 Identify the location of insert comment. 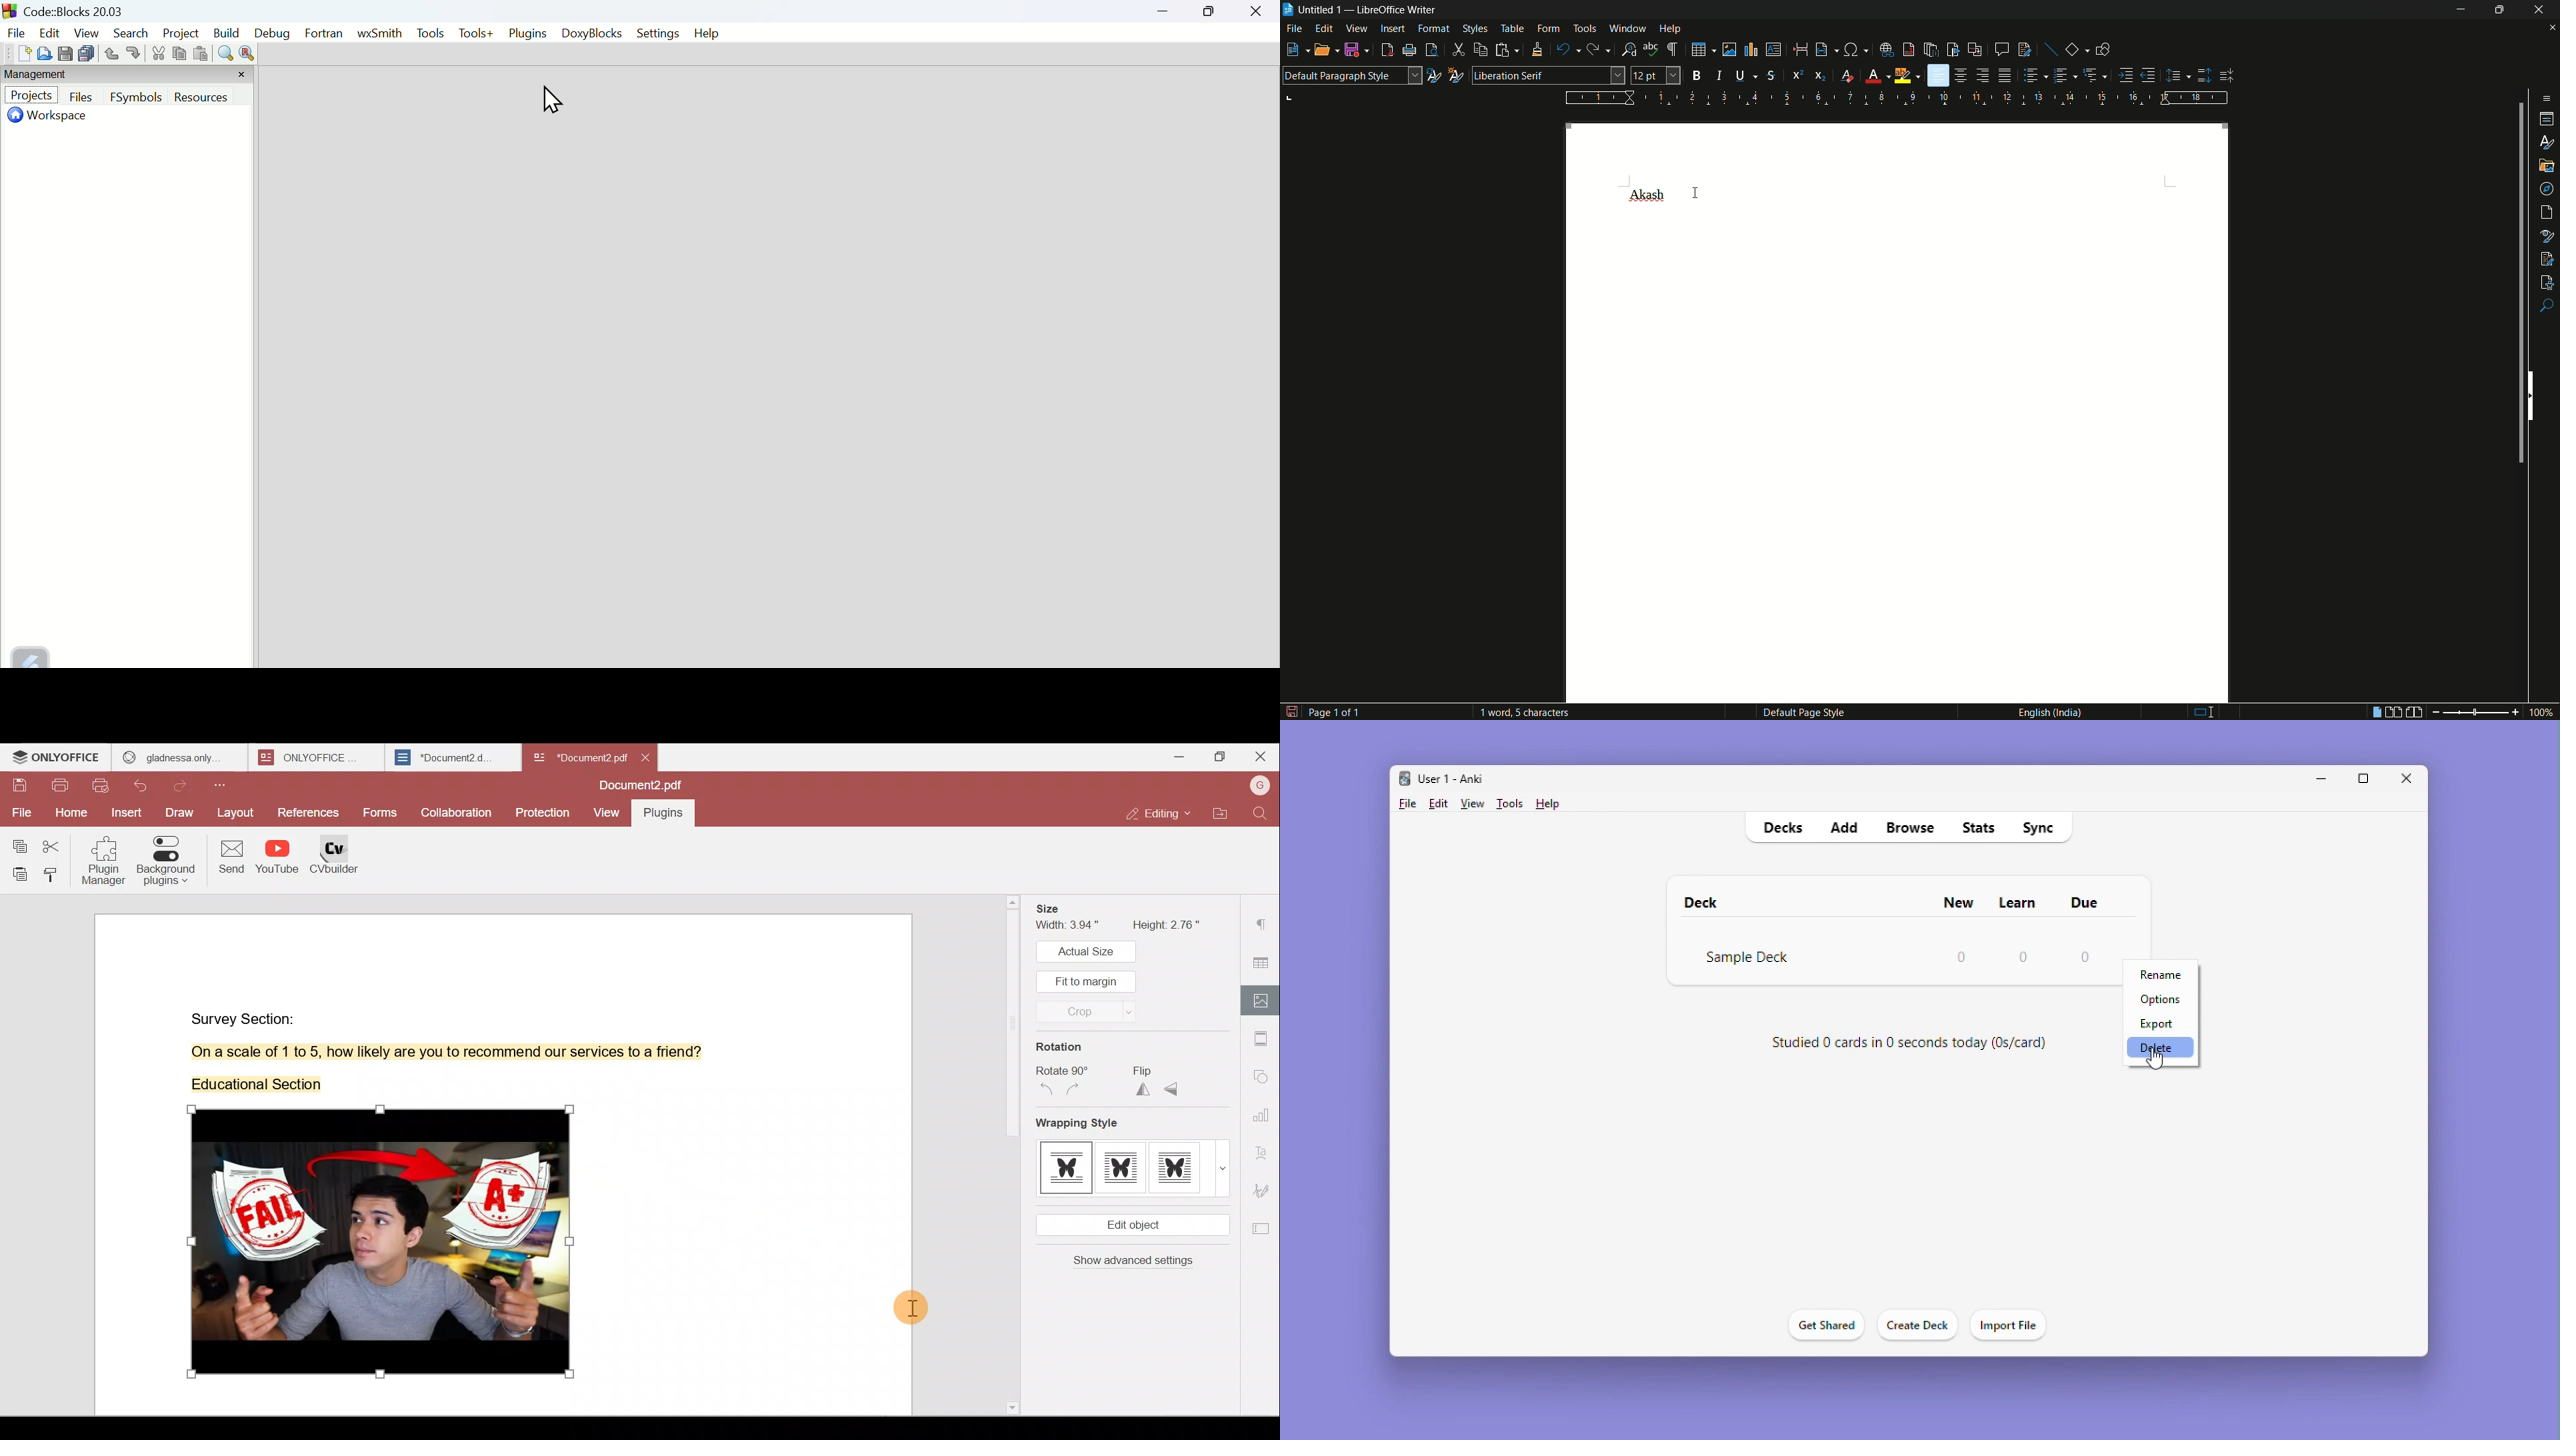
(2001, 49).